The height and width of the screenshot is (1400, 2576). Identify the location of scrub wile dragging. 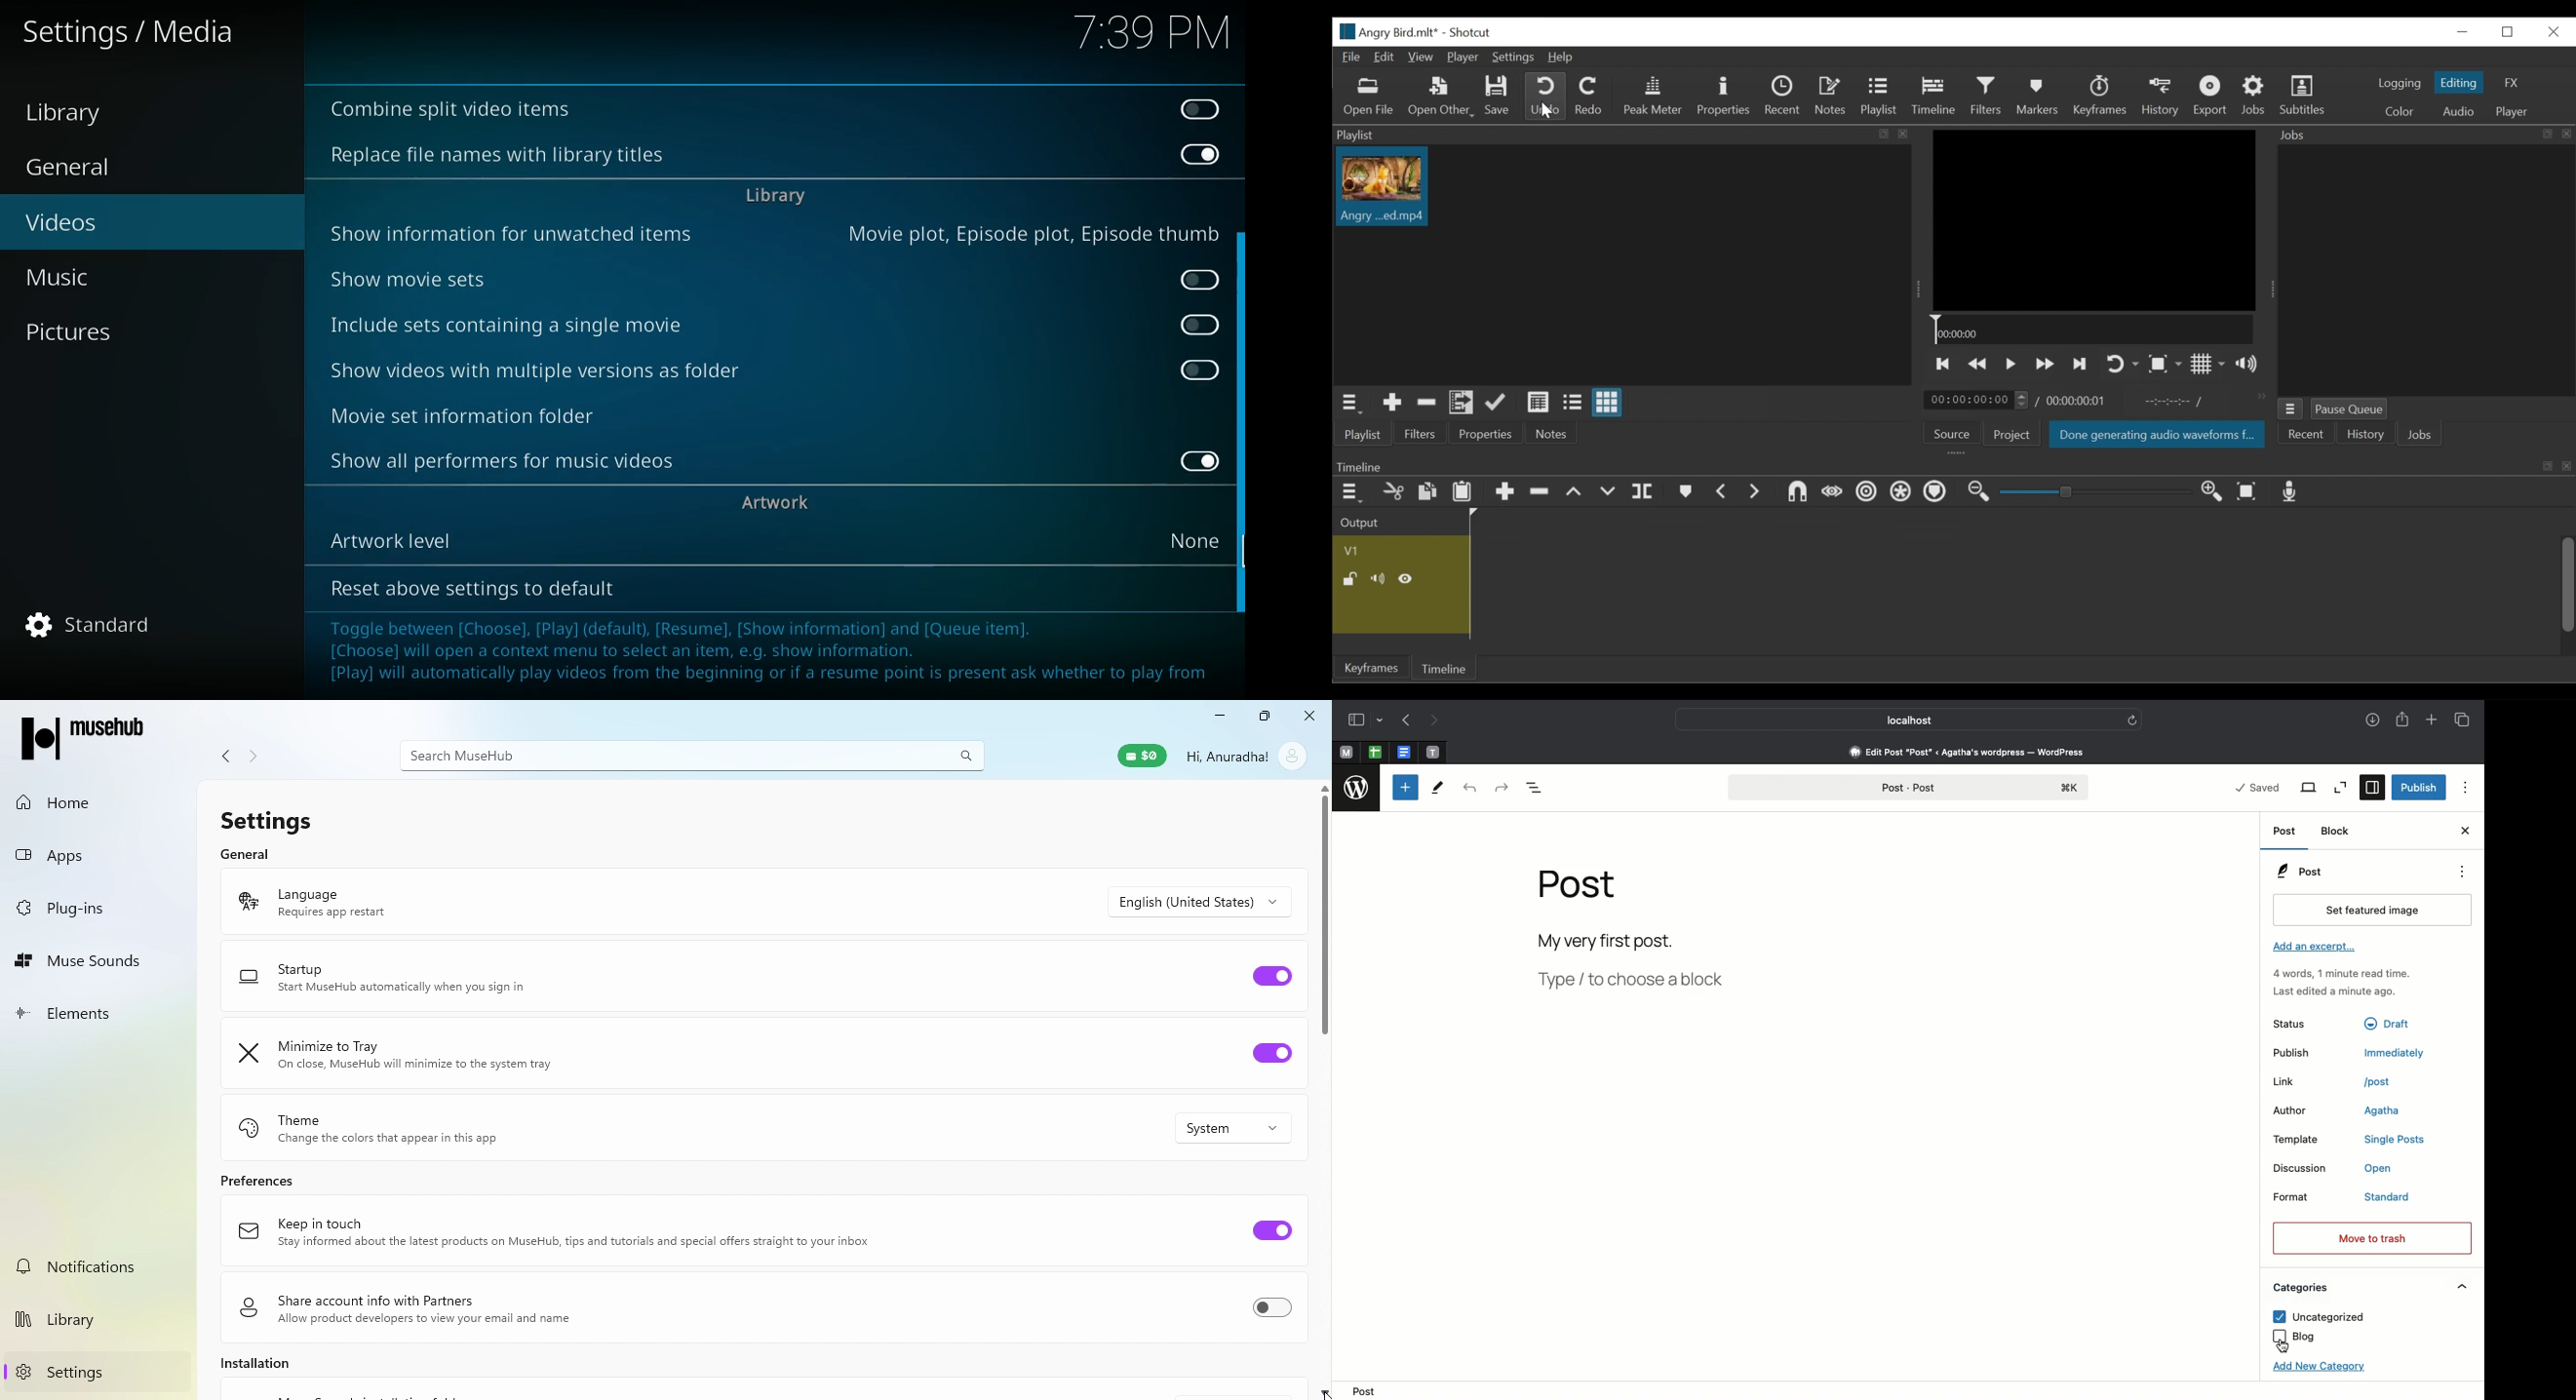
(1832, 491).